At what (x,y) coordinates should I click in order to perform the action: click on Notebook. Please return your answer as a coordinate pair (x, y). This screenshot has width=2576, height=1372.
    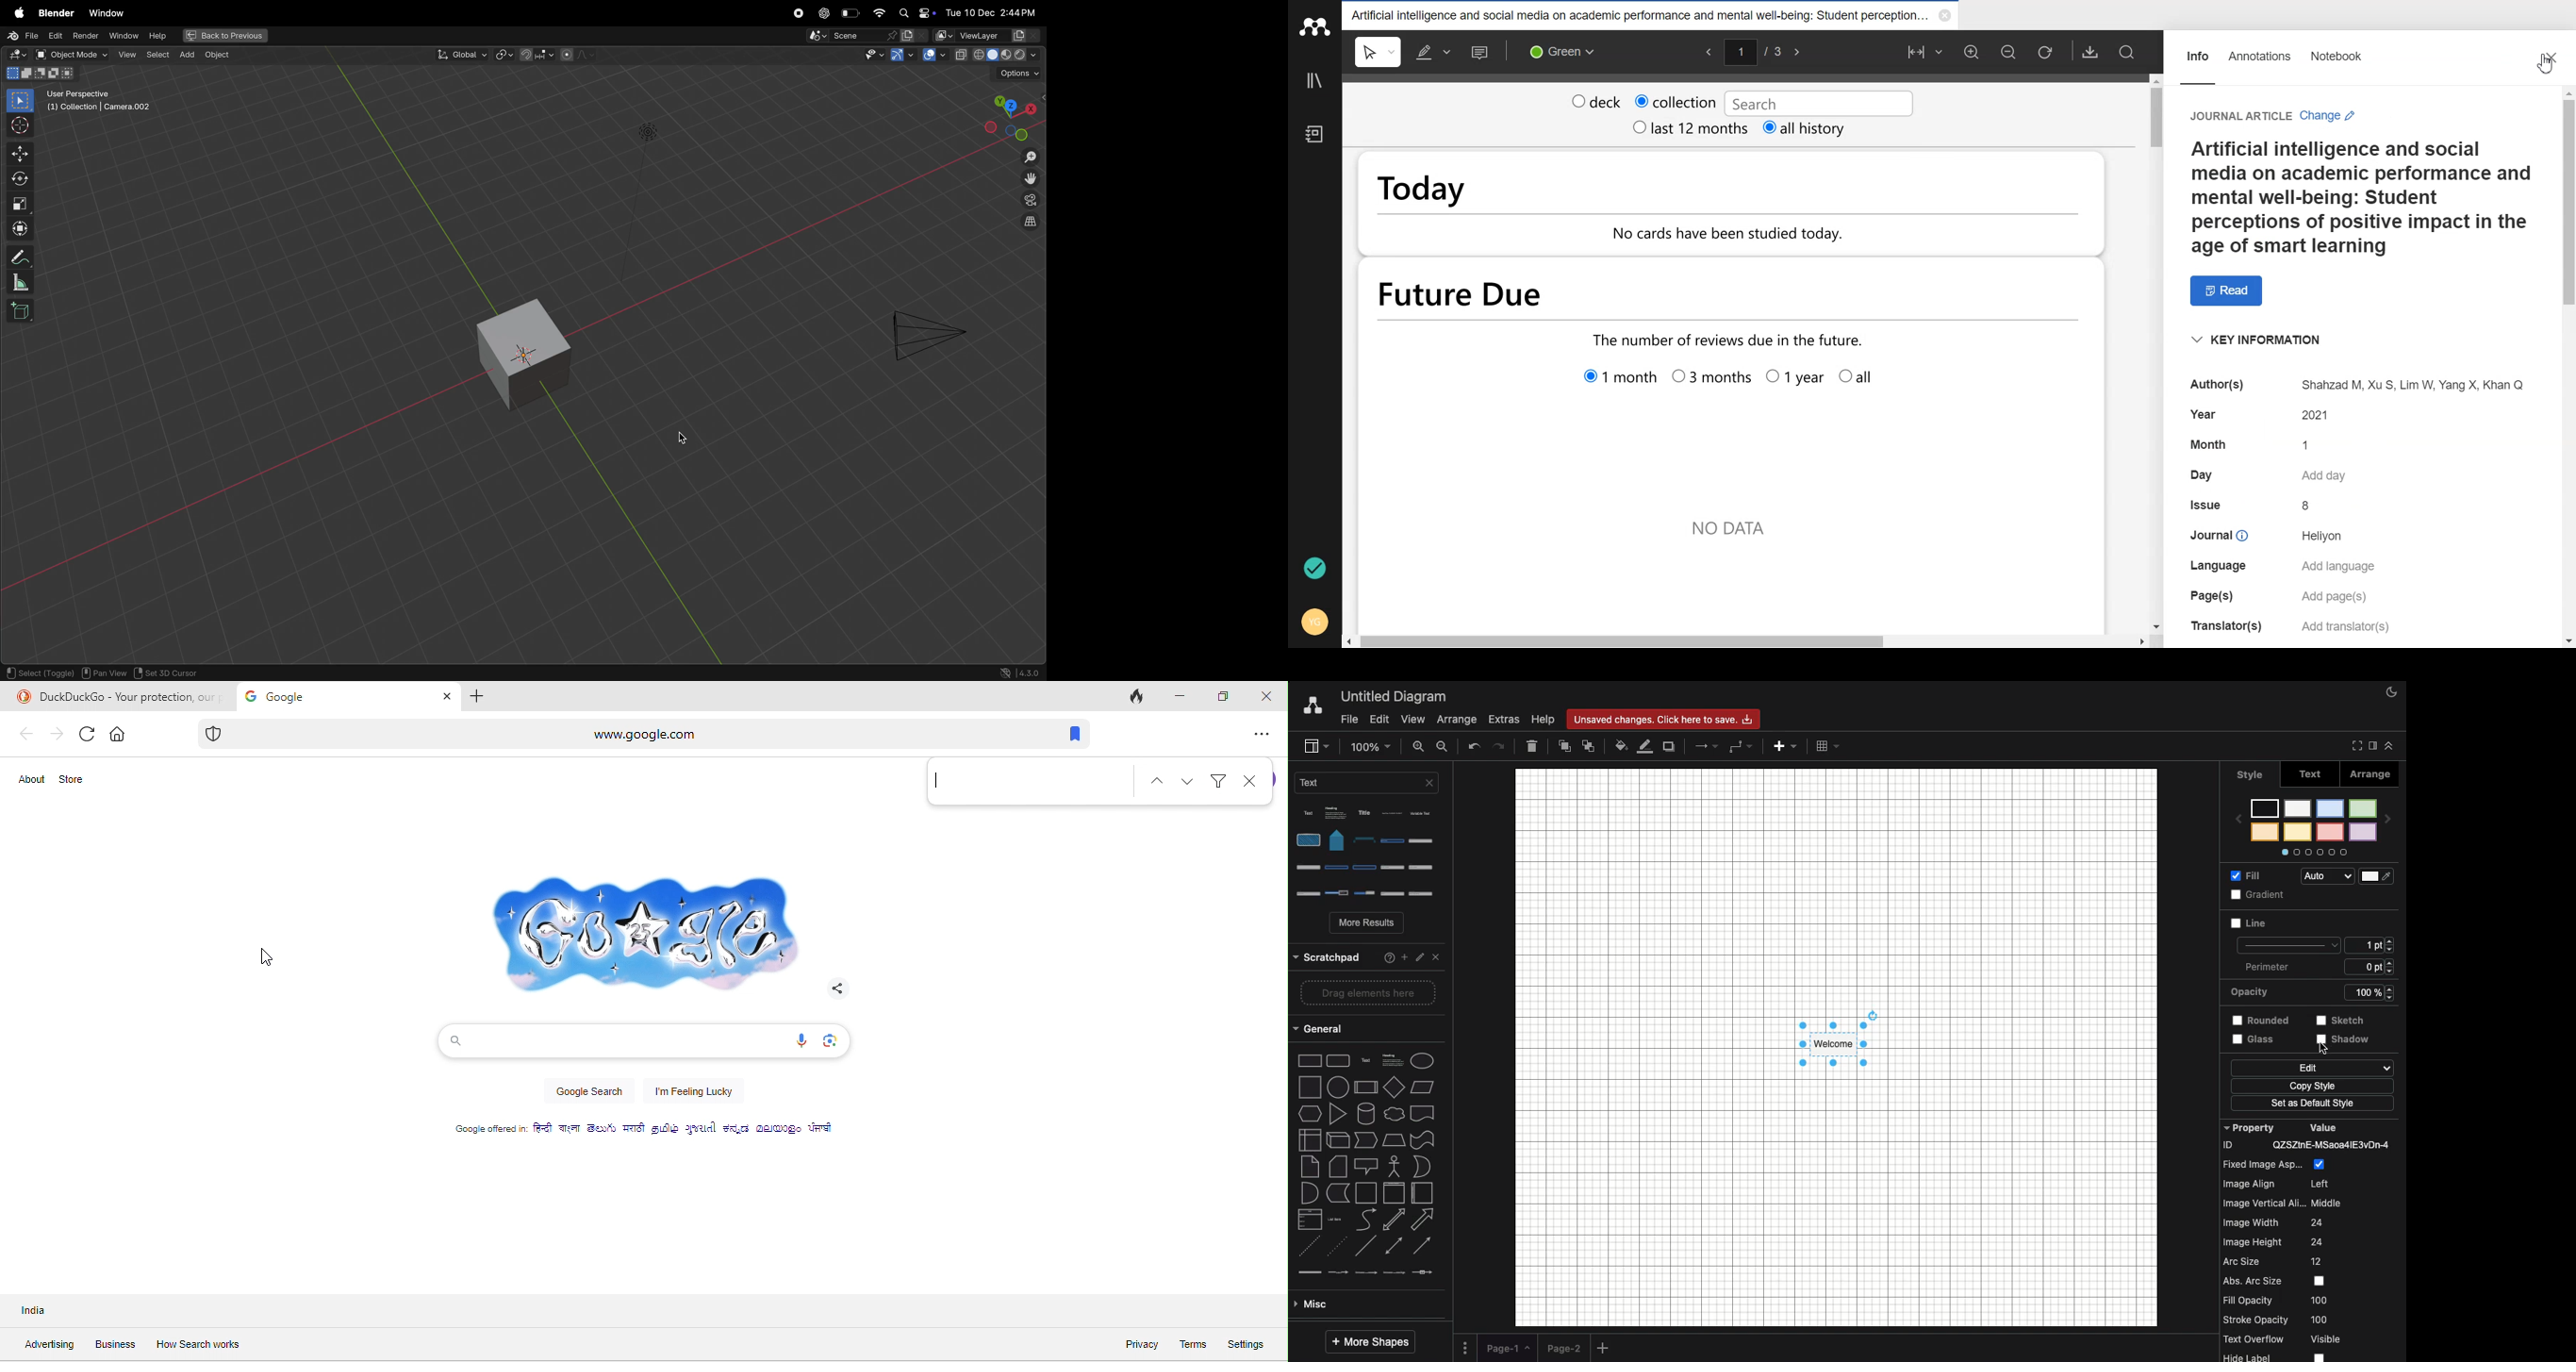
    Looking at the image, I should click on (2339, 51).